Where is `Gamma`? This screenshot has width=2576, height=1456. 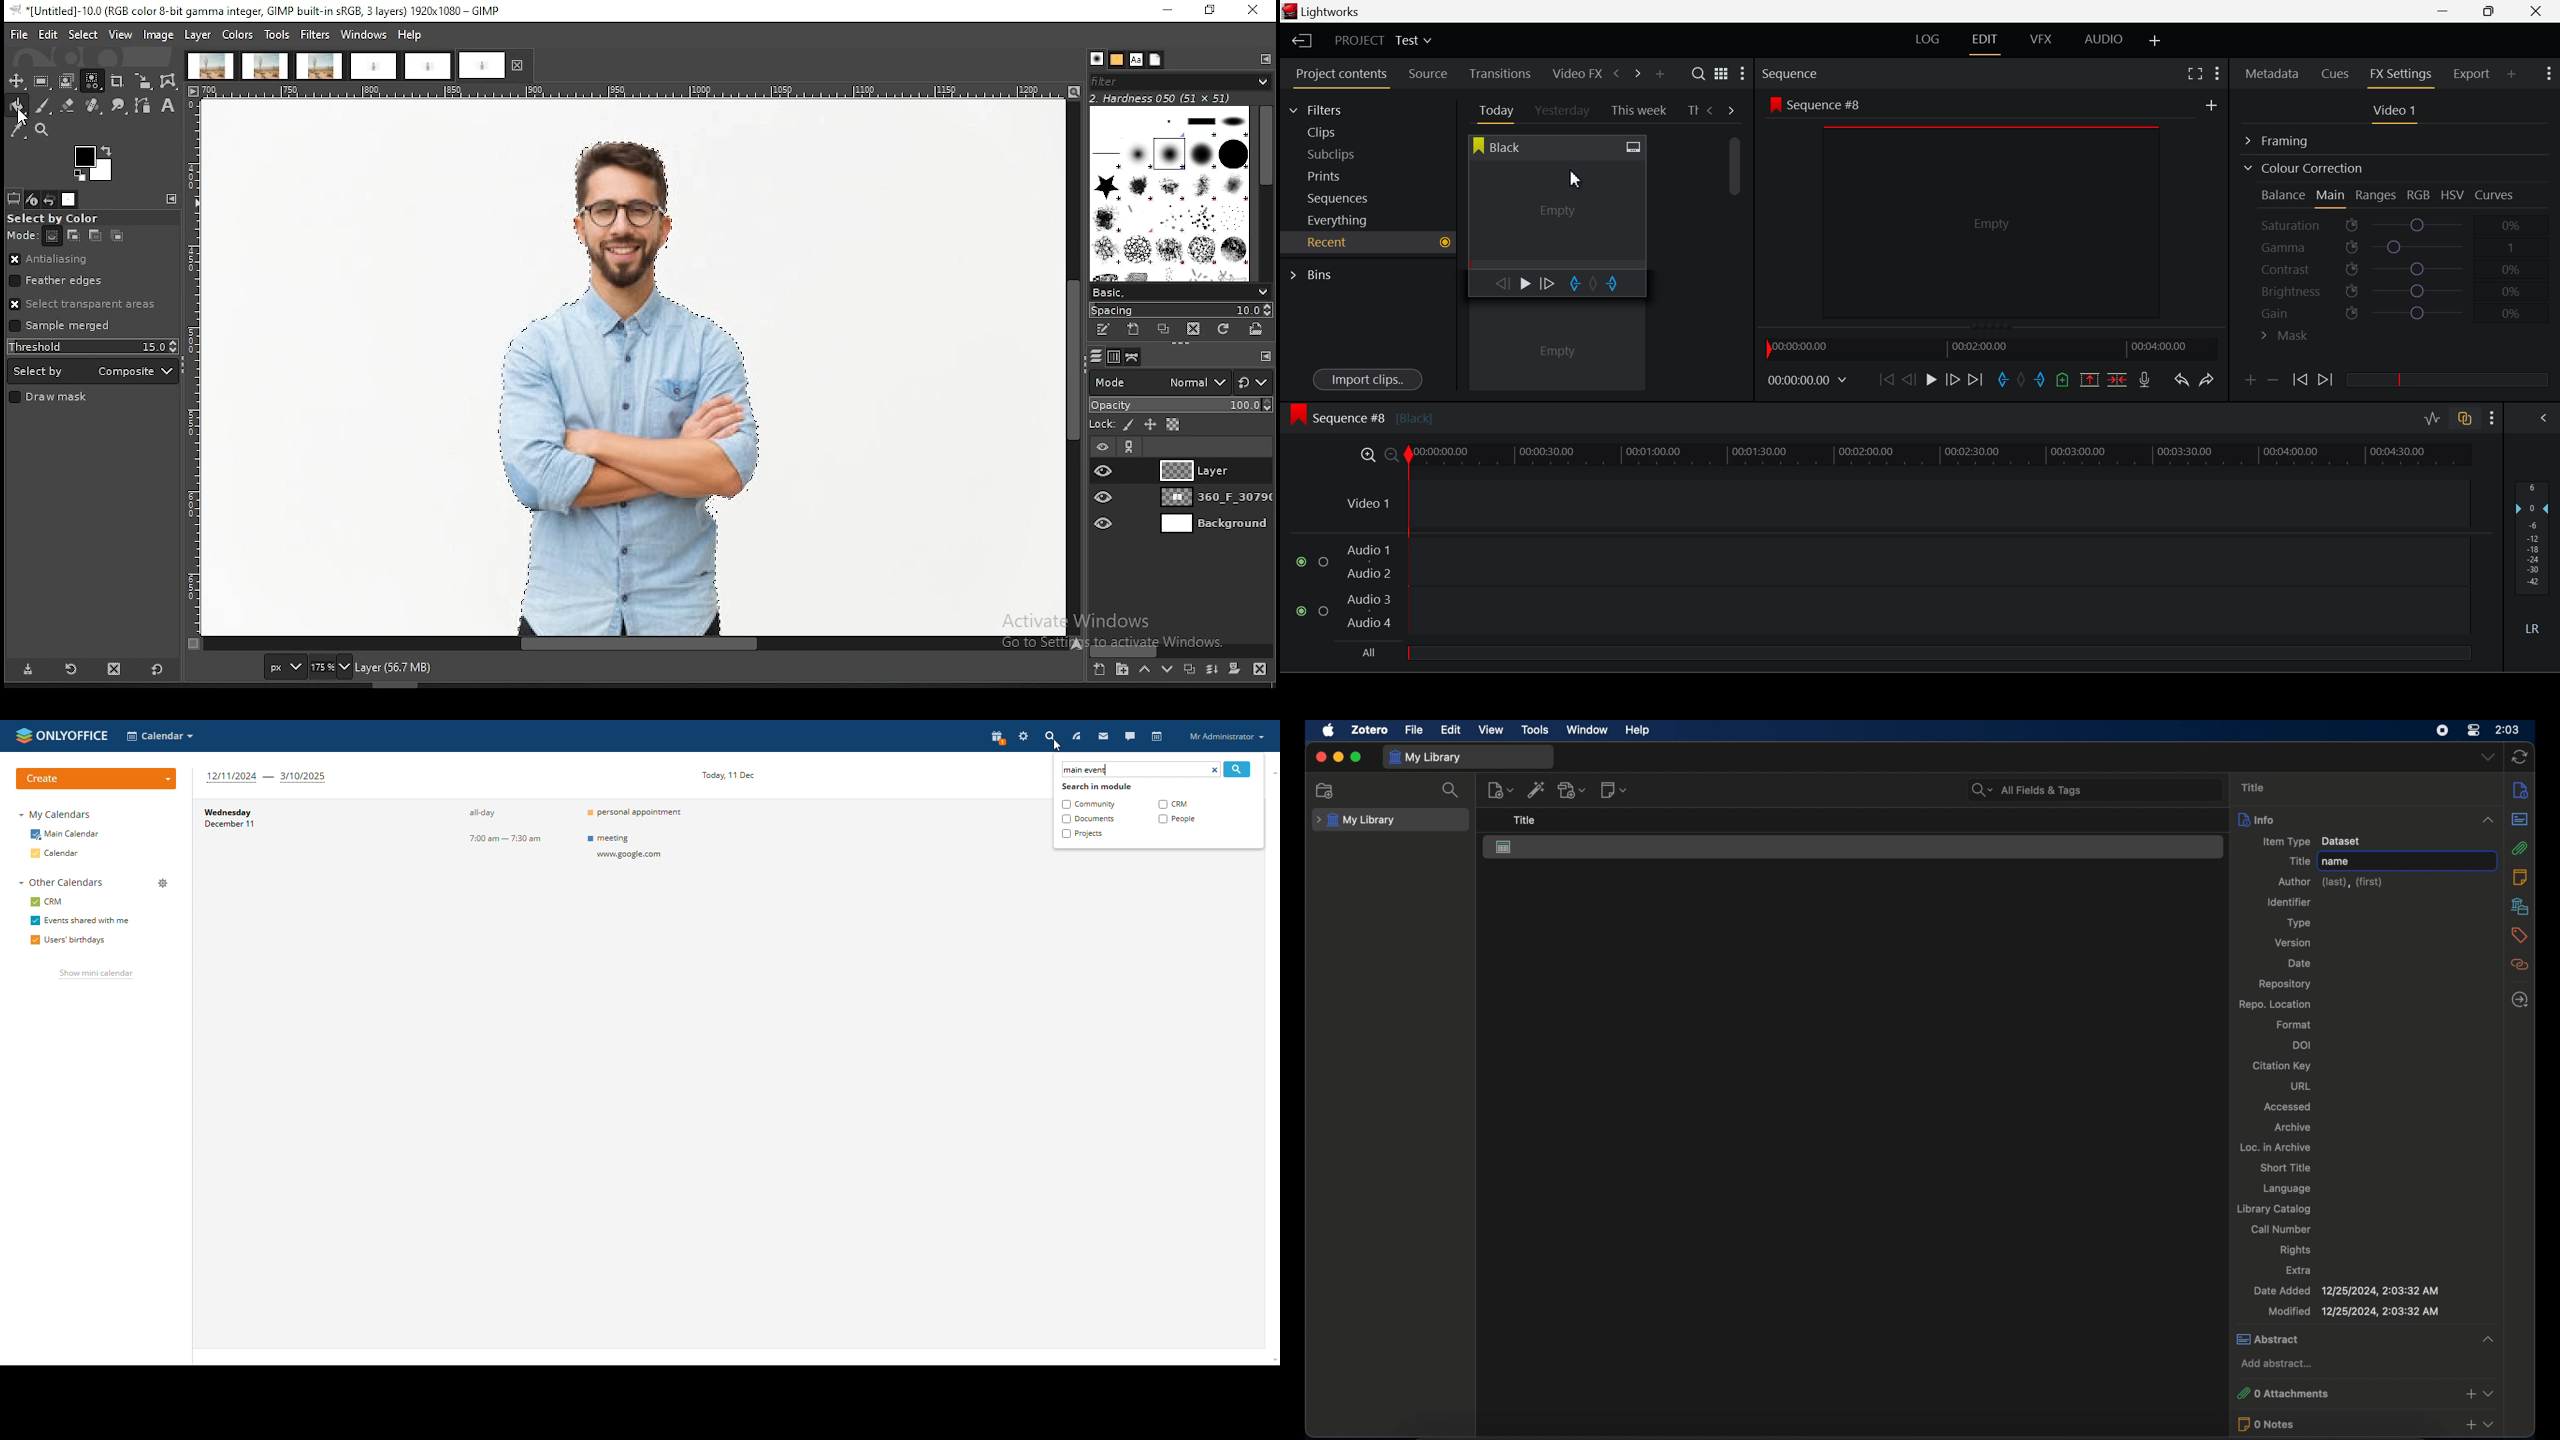
Gamma is located at coordinates (2397, 247).